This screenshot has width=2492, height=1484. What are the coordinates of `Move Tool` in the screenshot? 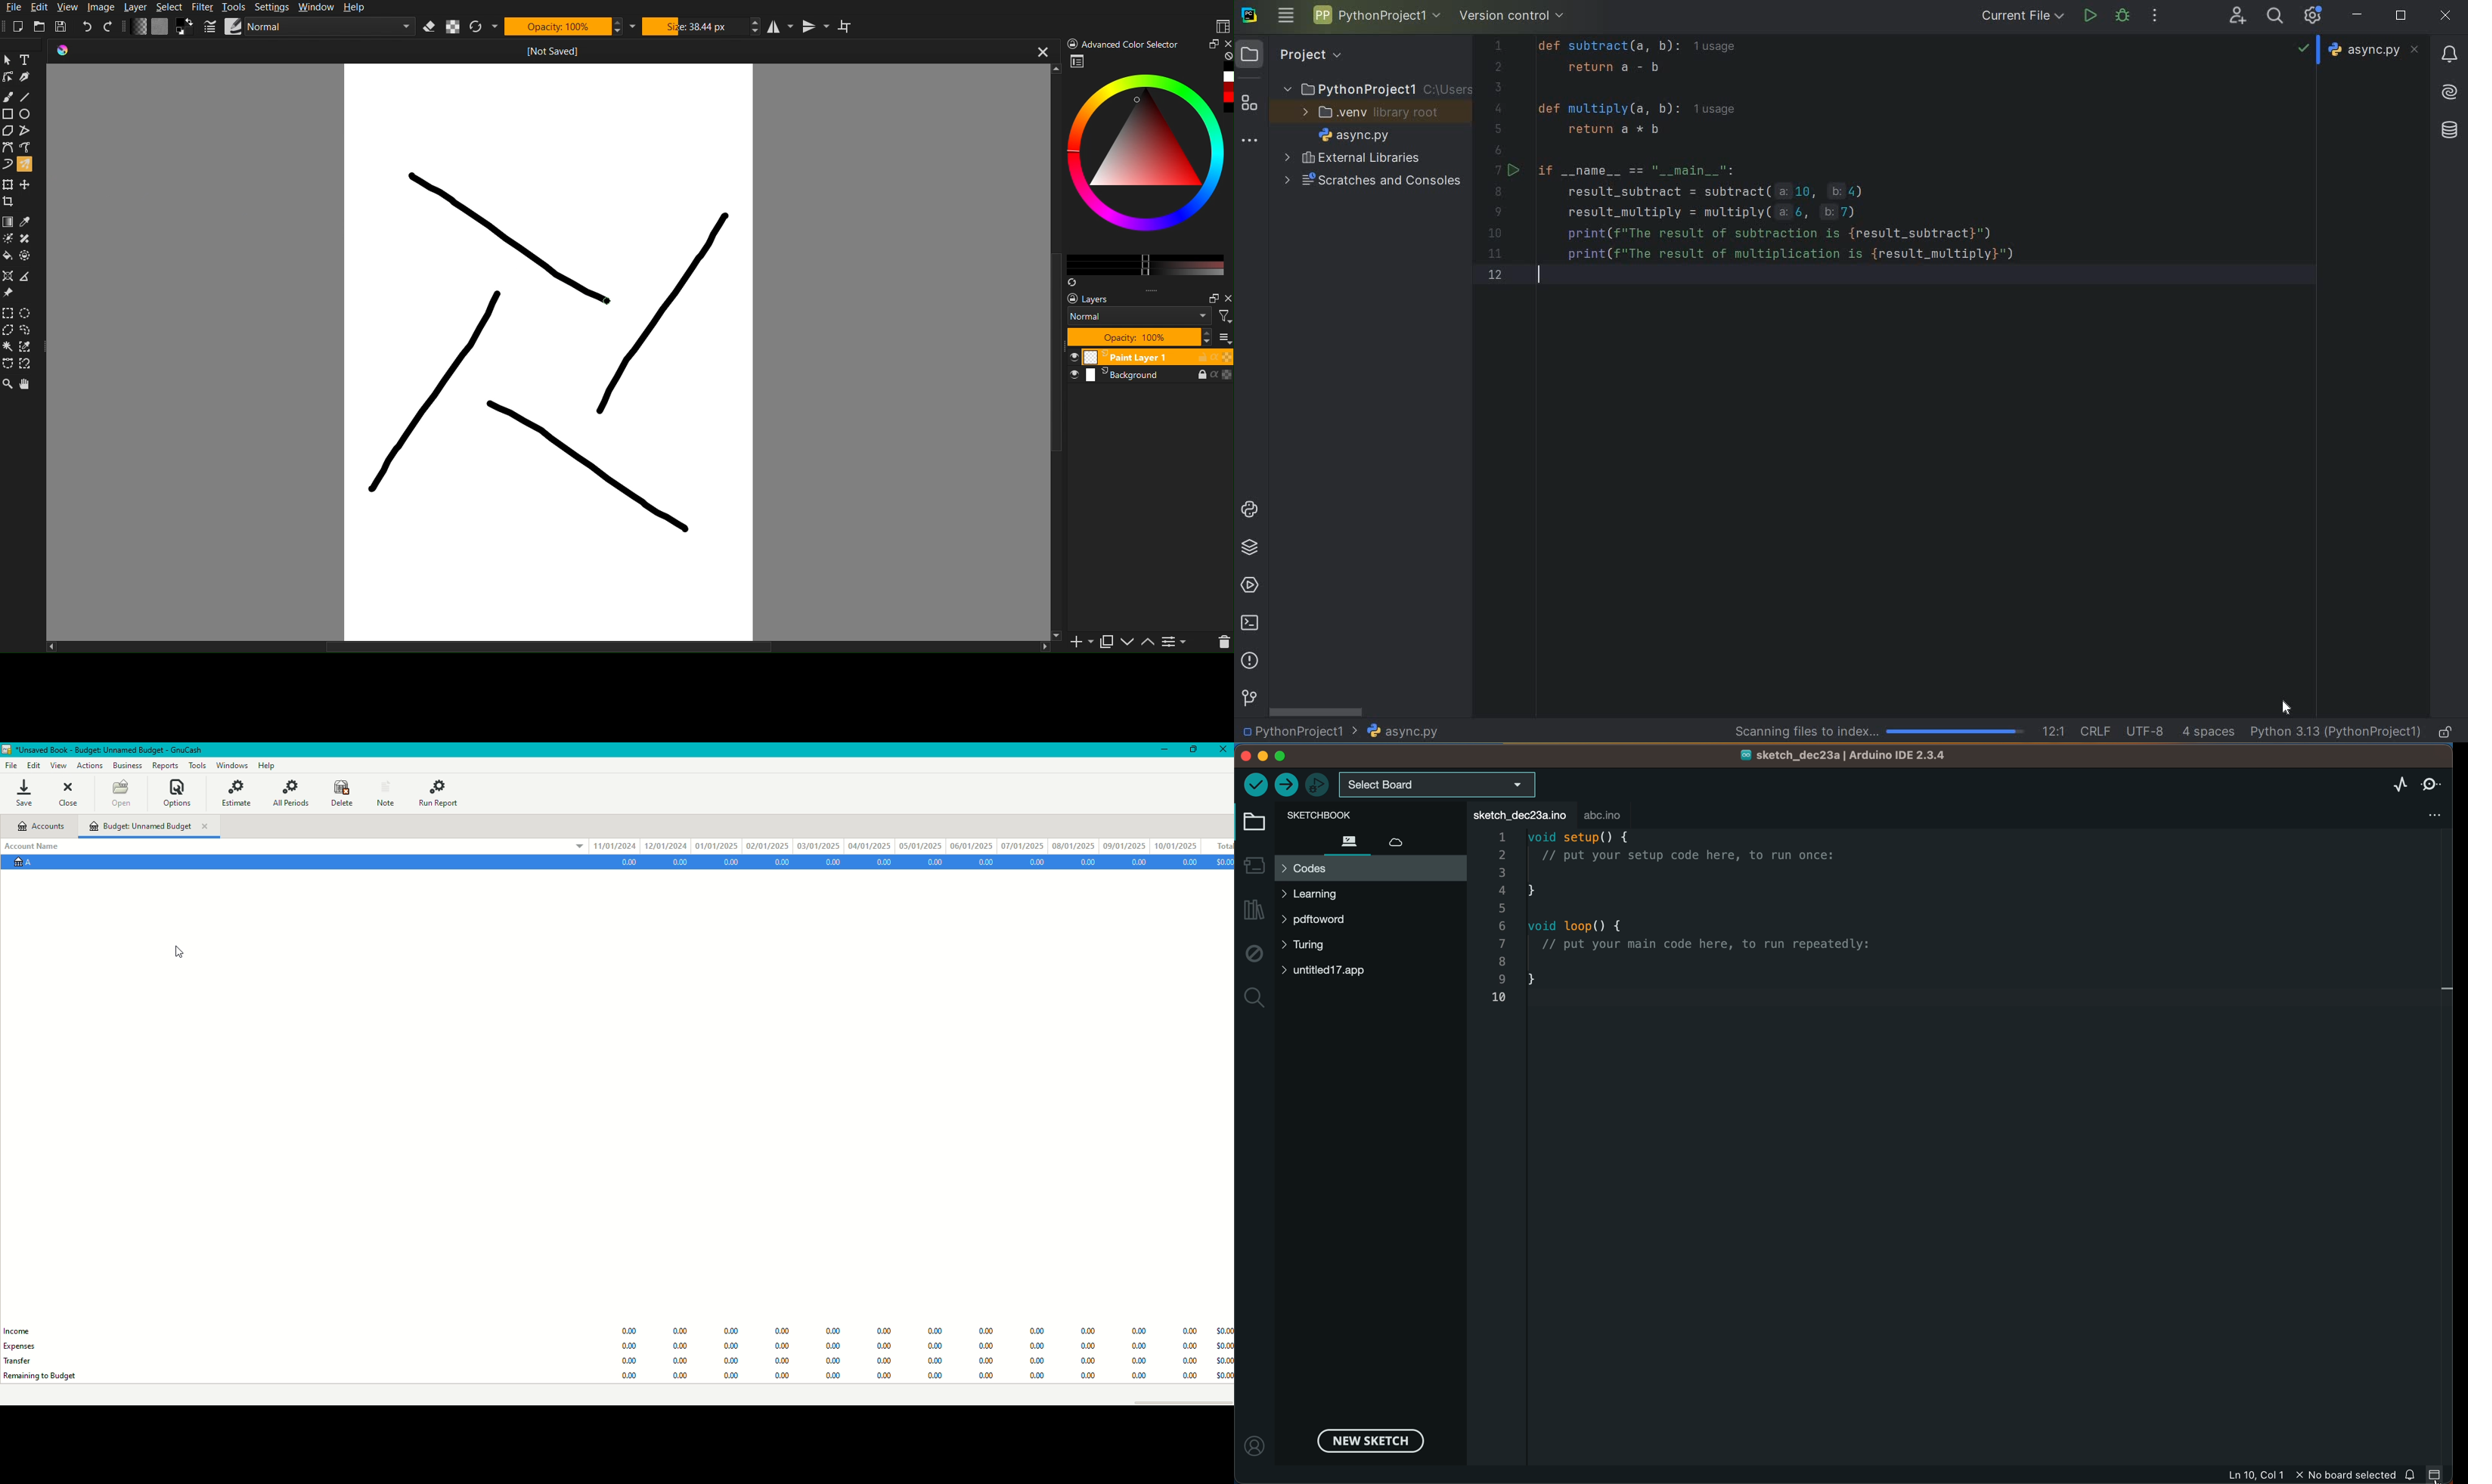 It's located at (28, 183).